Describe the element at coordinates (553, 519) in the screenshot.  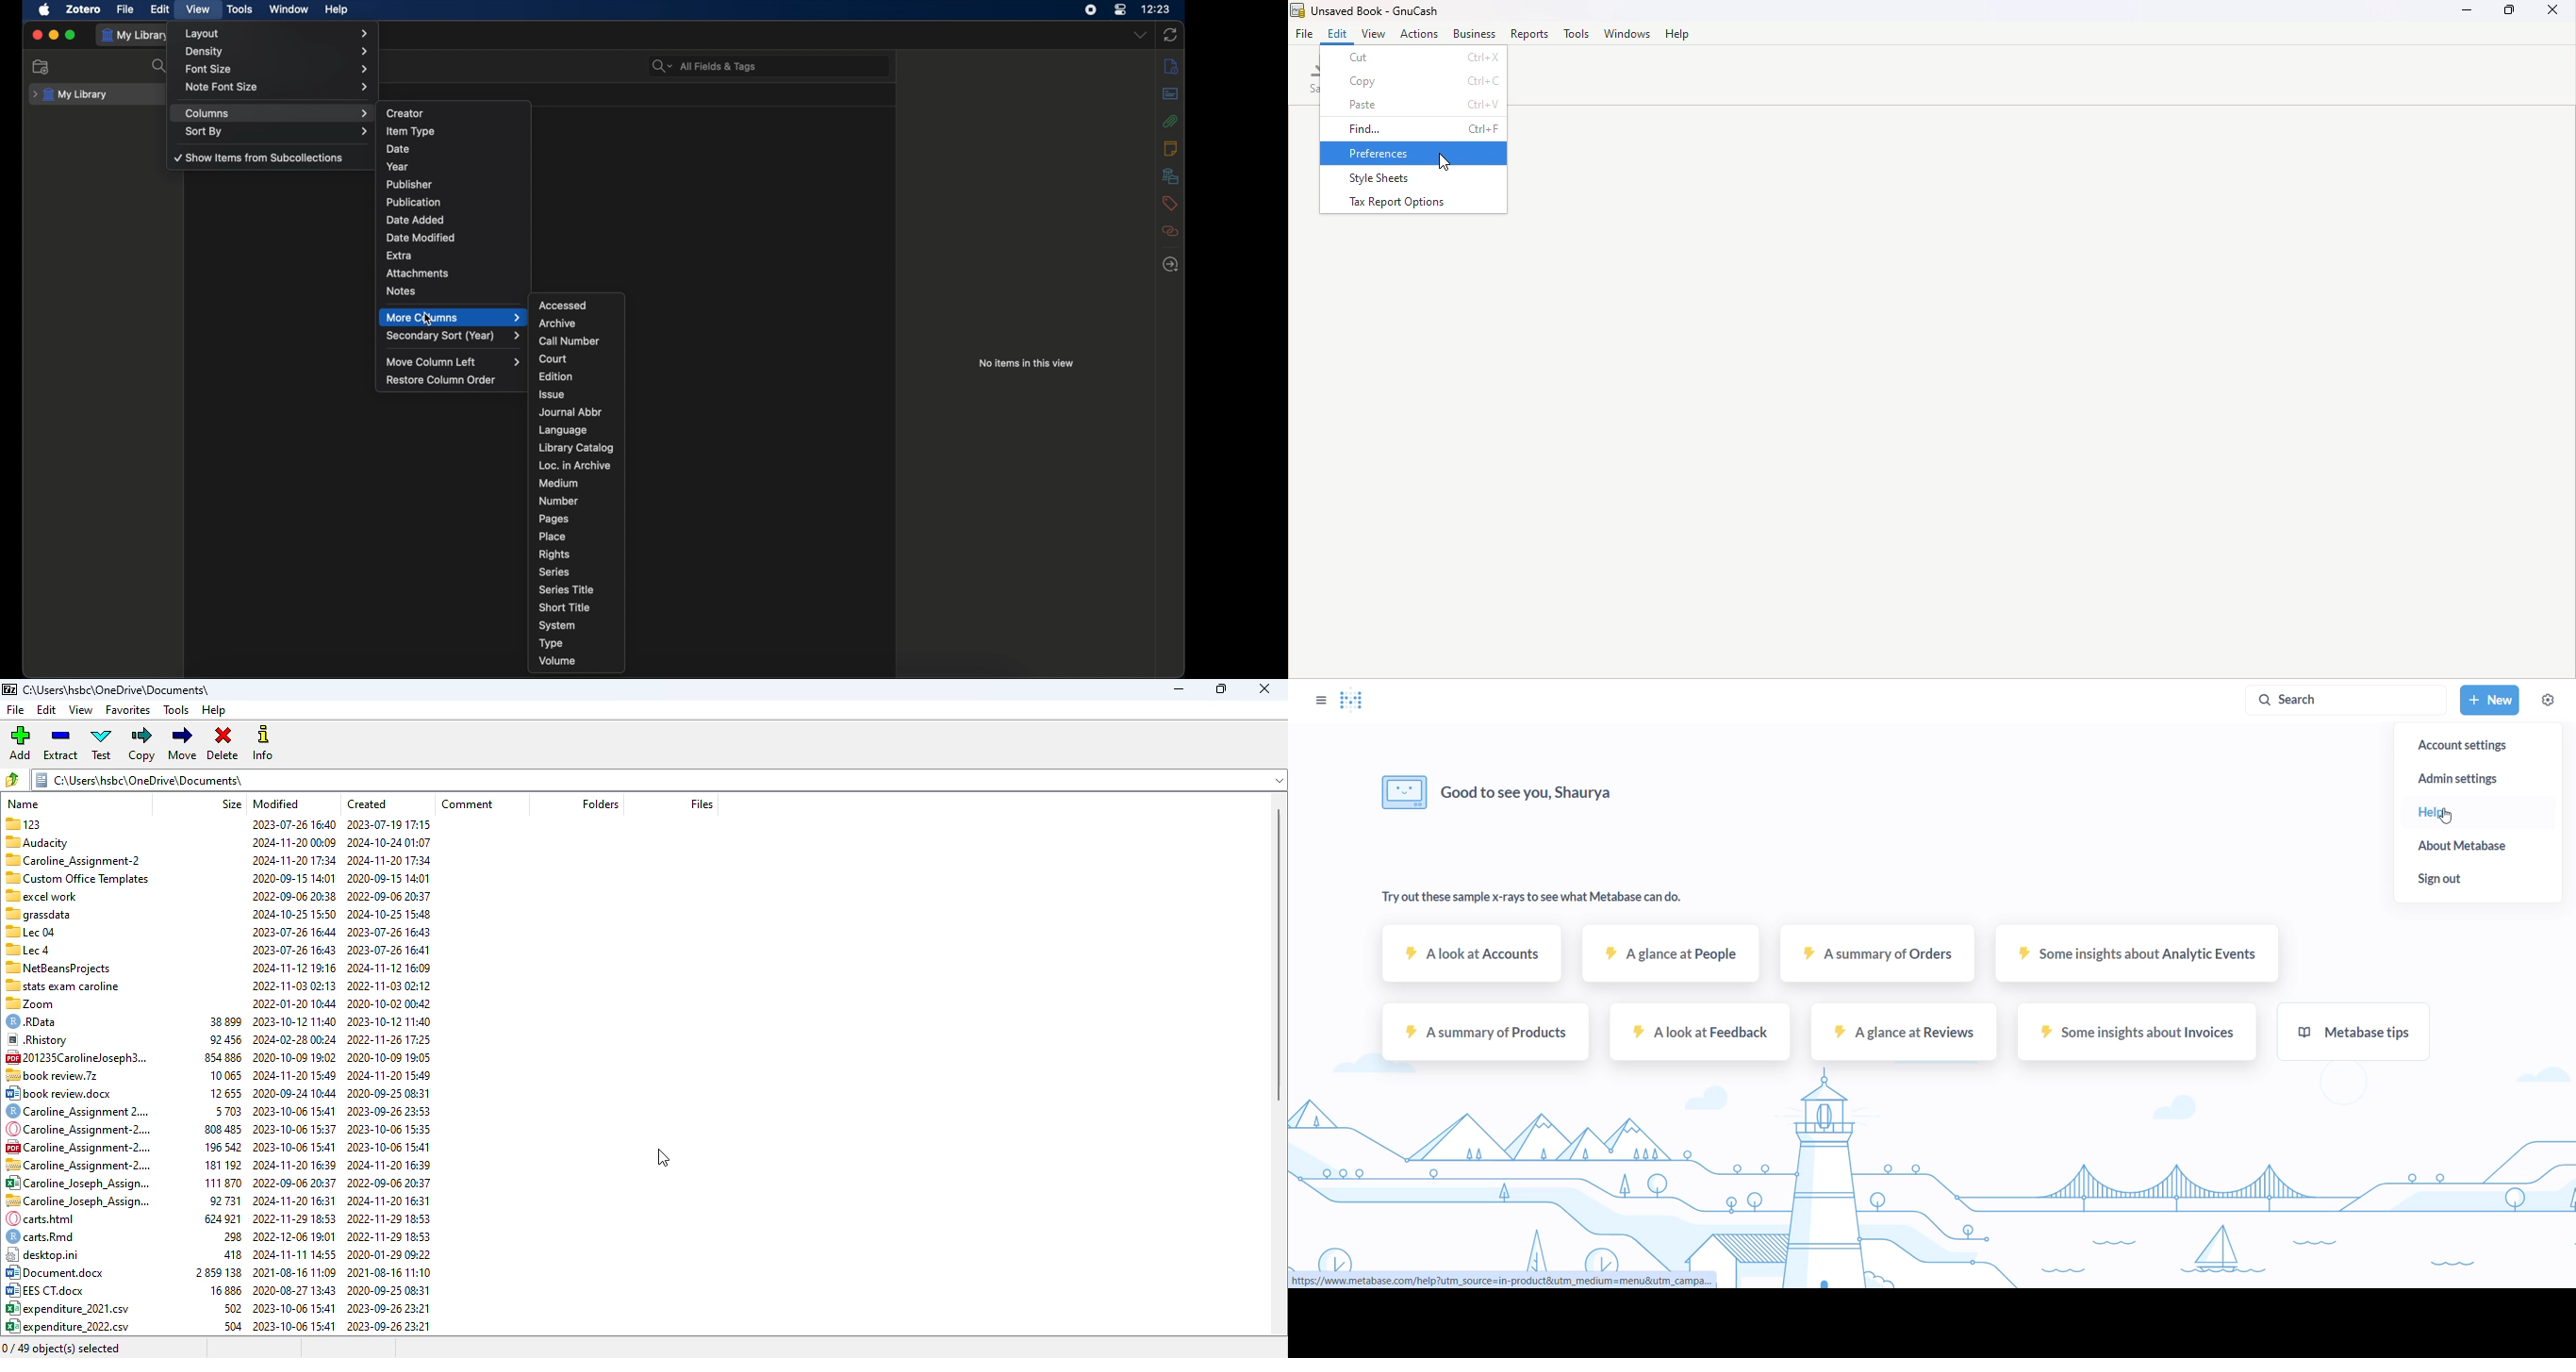
I see `pages` at that location.